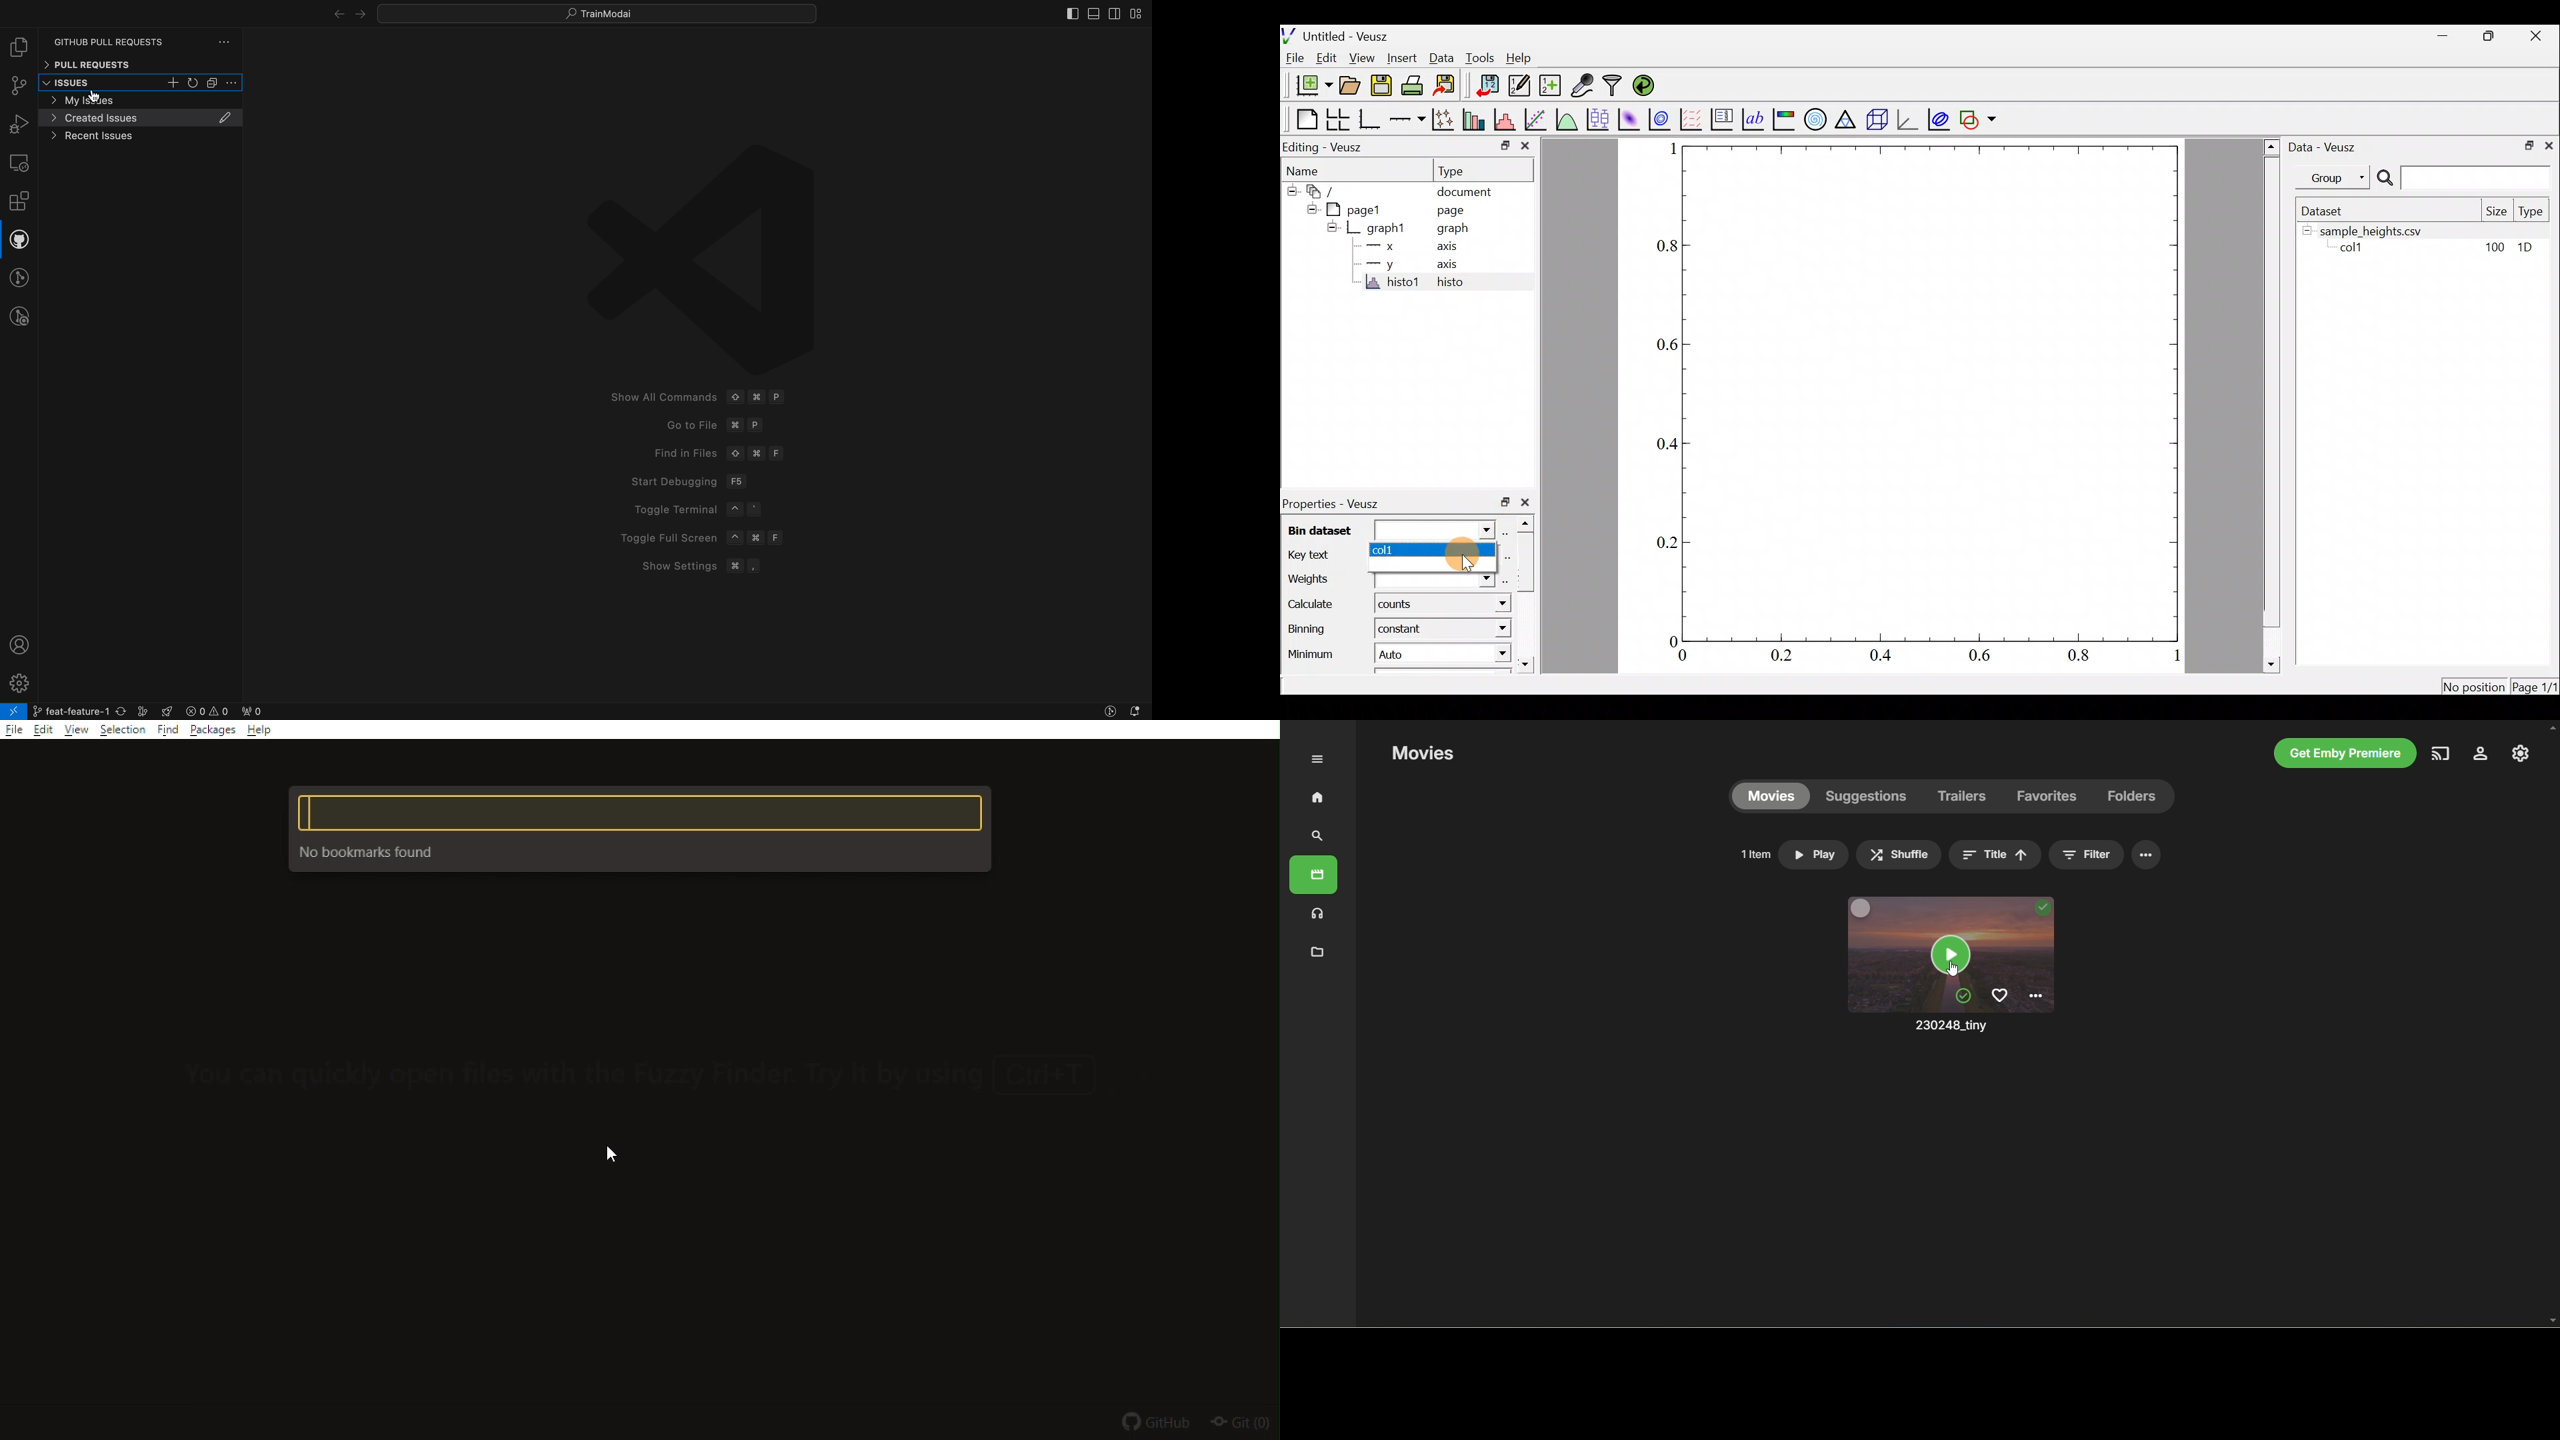  What do you see at coordinates (1313, 650) in the screenshot?
I see `Minimum` at bounding box center [1313, 650].